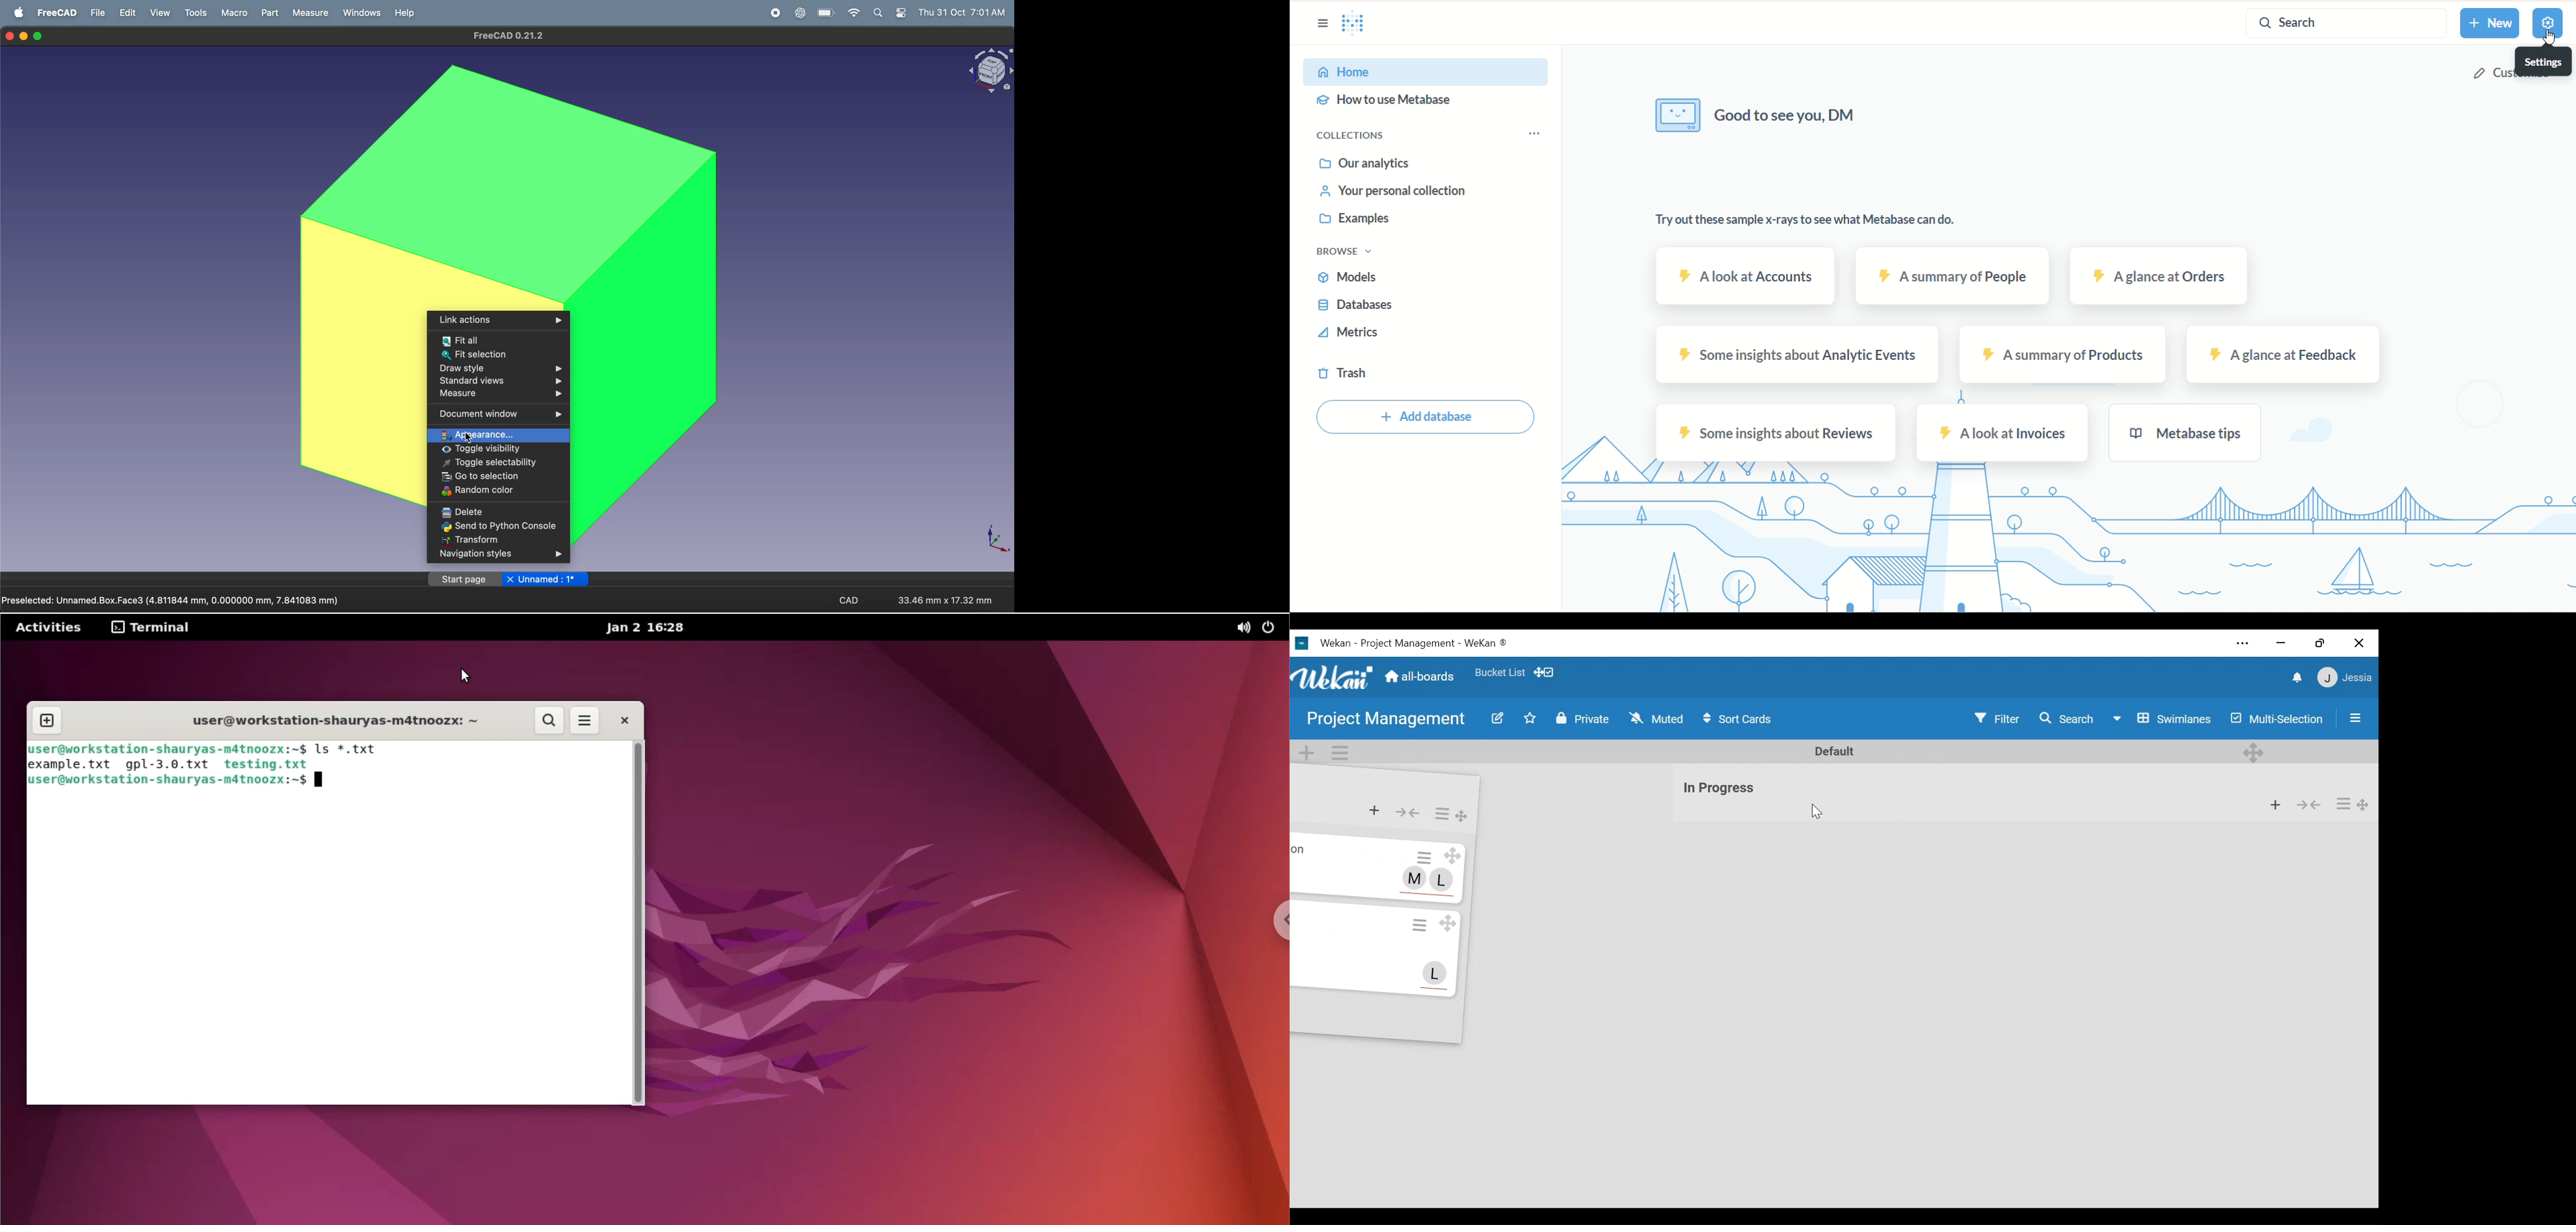 The height and width of the screenshot is (1232, 2576). I want to click on part, so click(271, 13).